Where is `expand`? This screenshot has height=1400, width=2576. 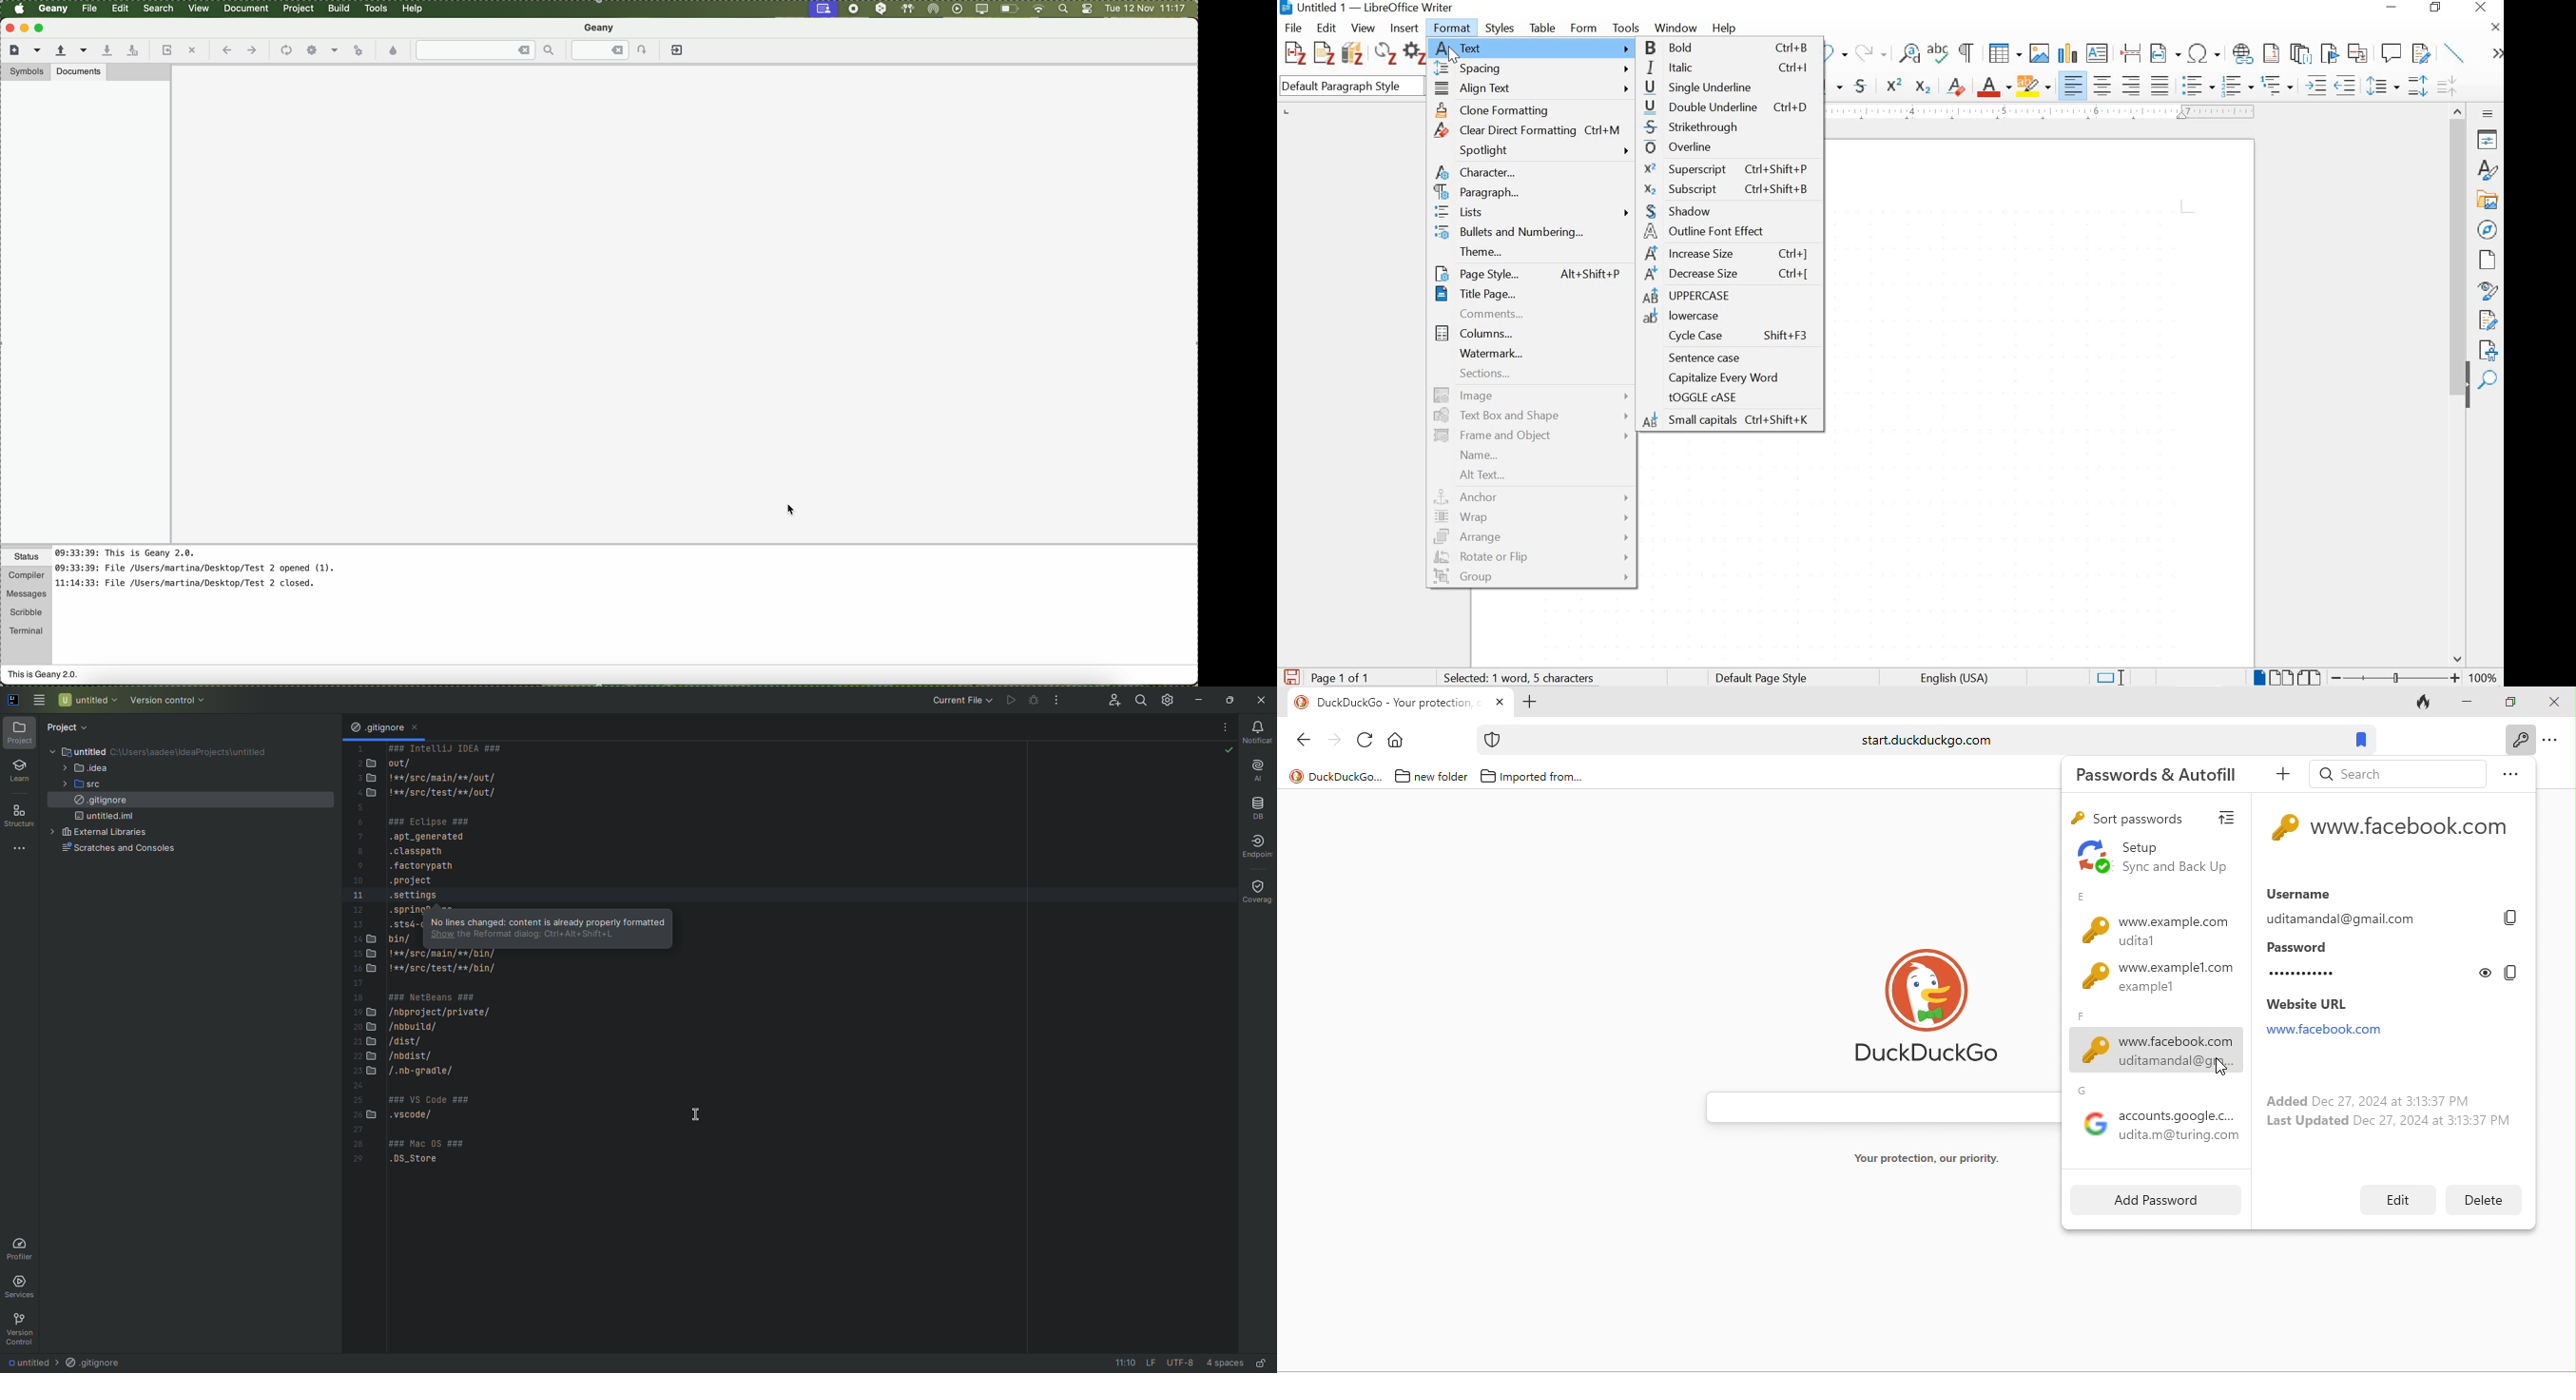
expand is located at coordinates (2495, 54).